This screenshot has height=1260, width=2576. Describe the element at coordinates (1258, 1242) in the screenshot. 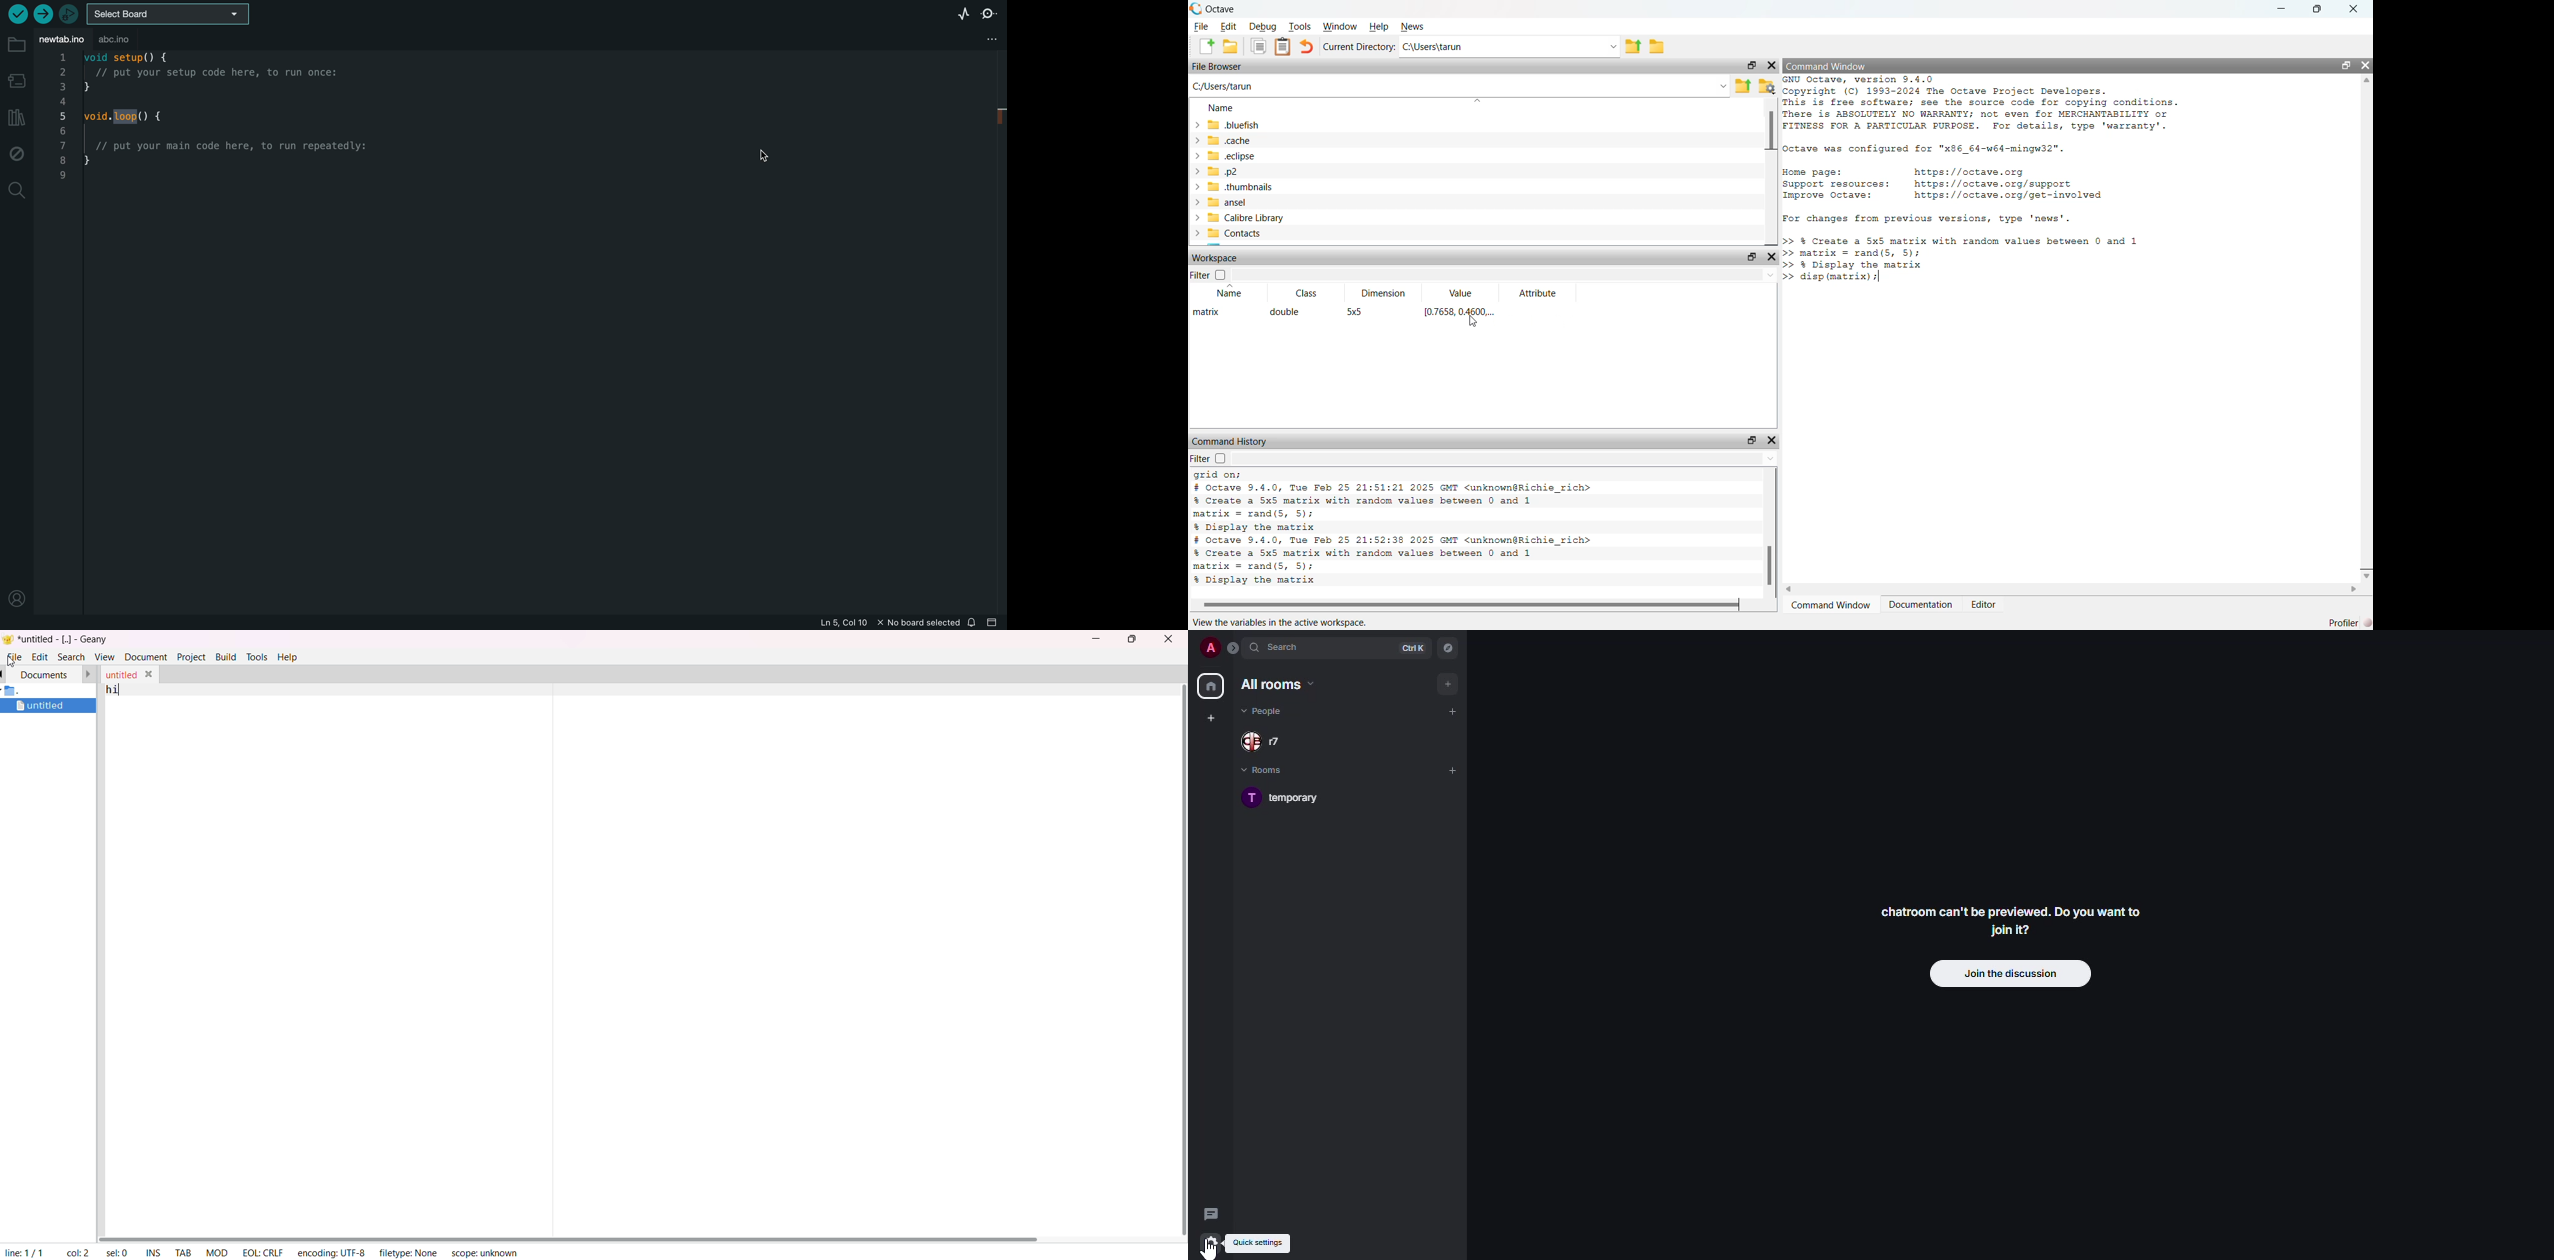

I see `quick settings` at that location.